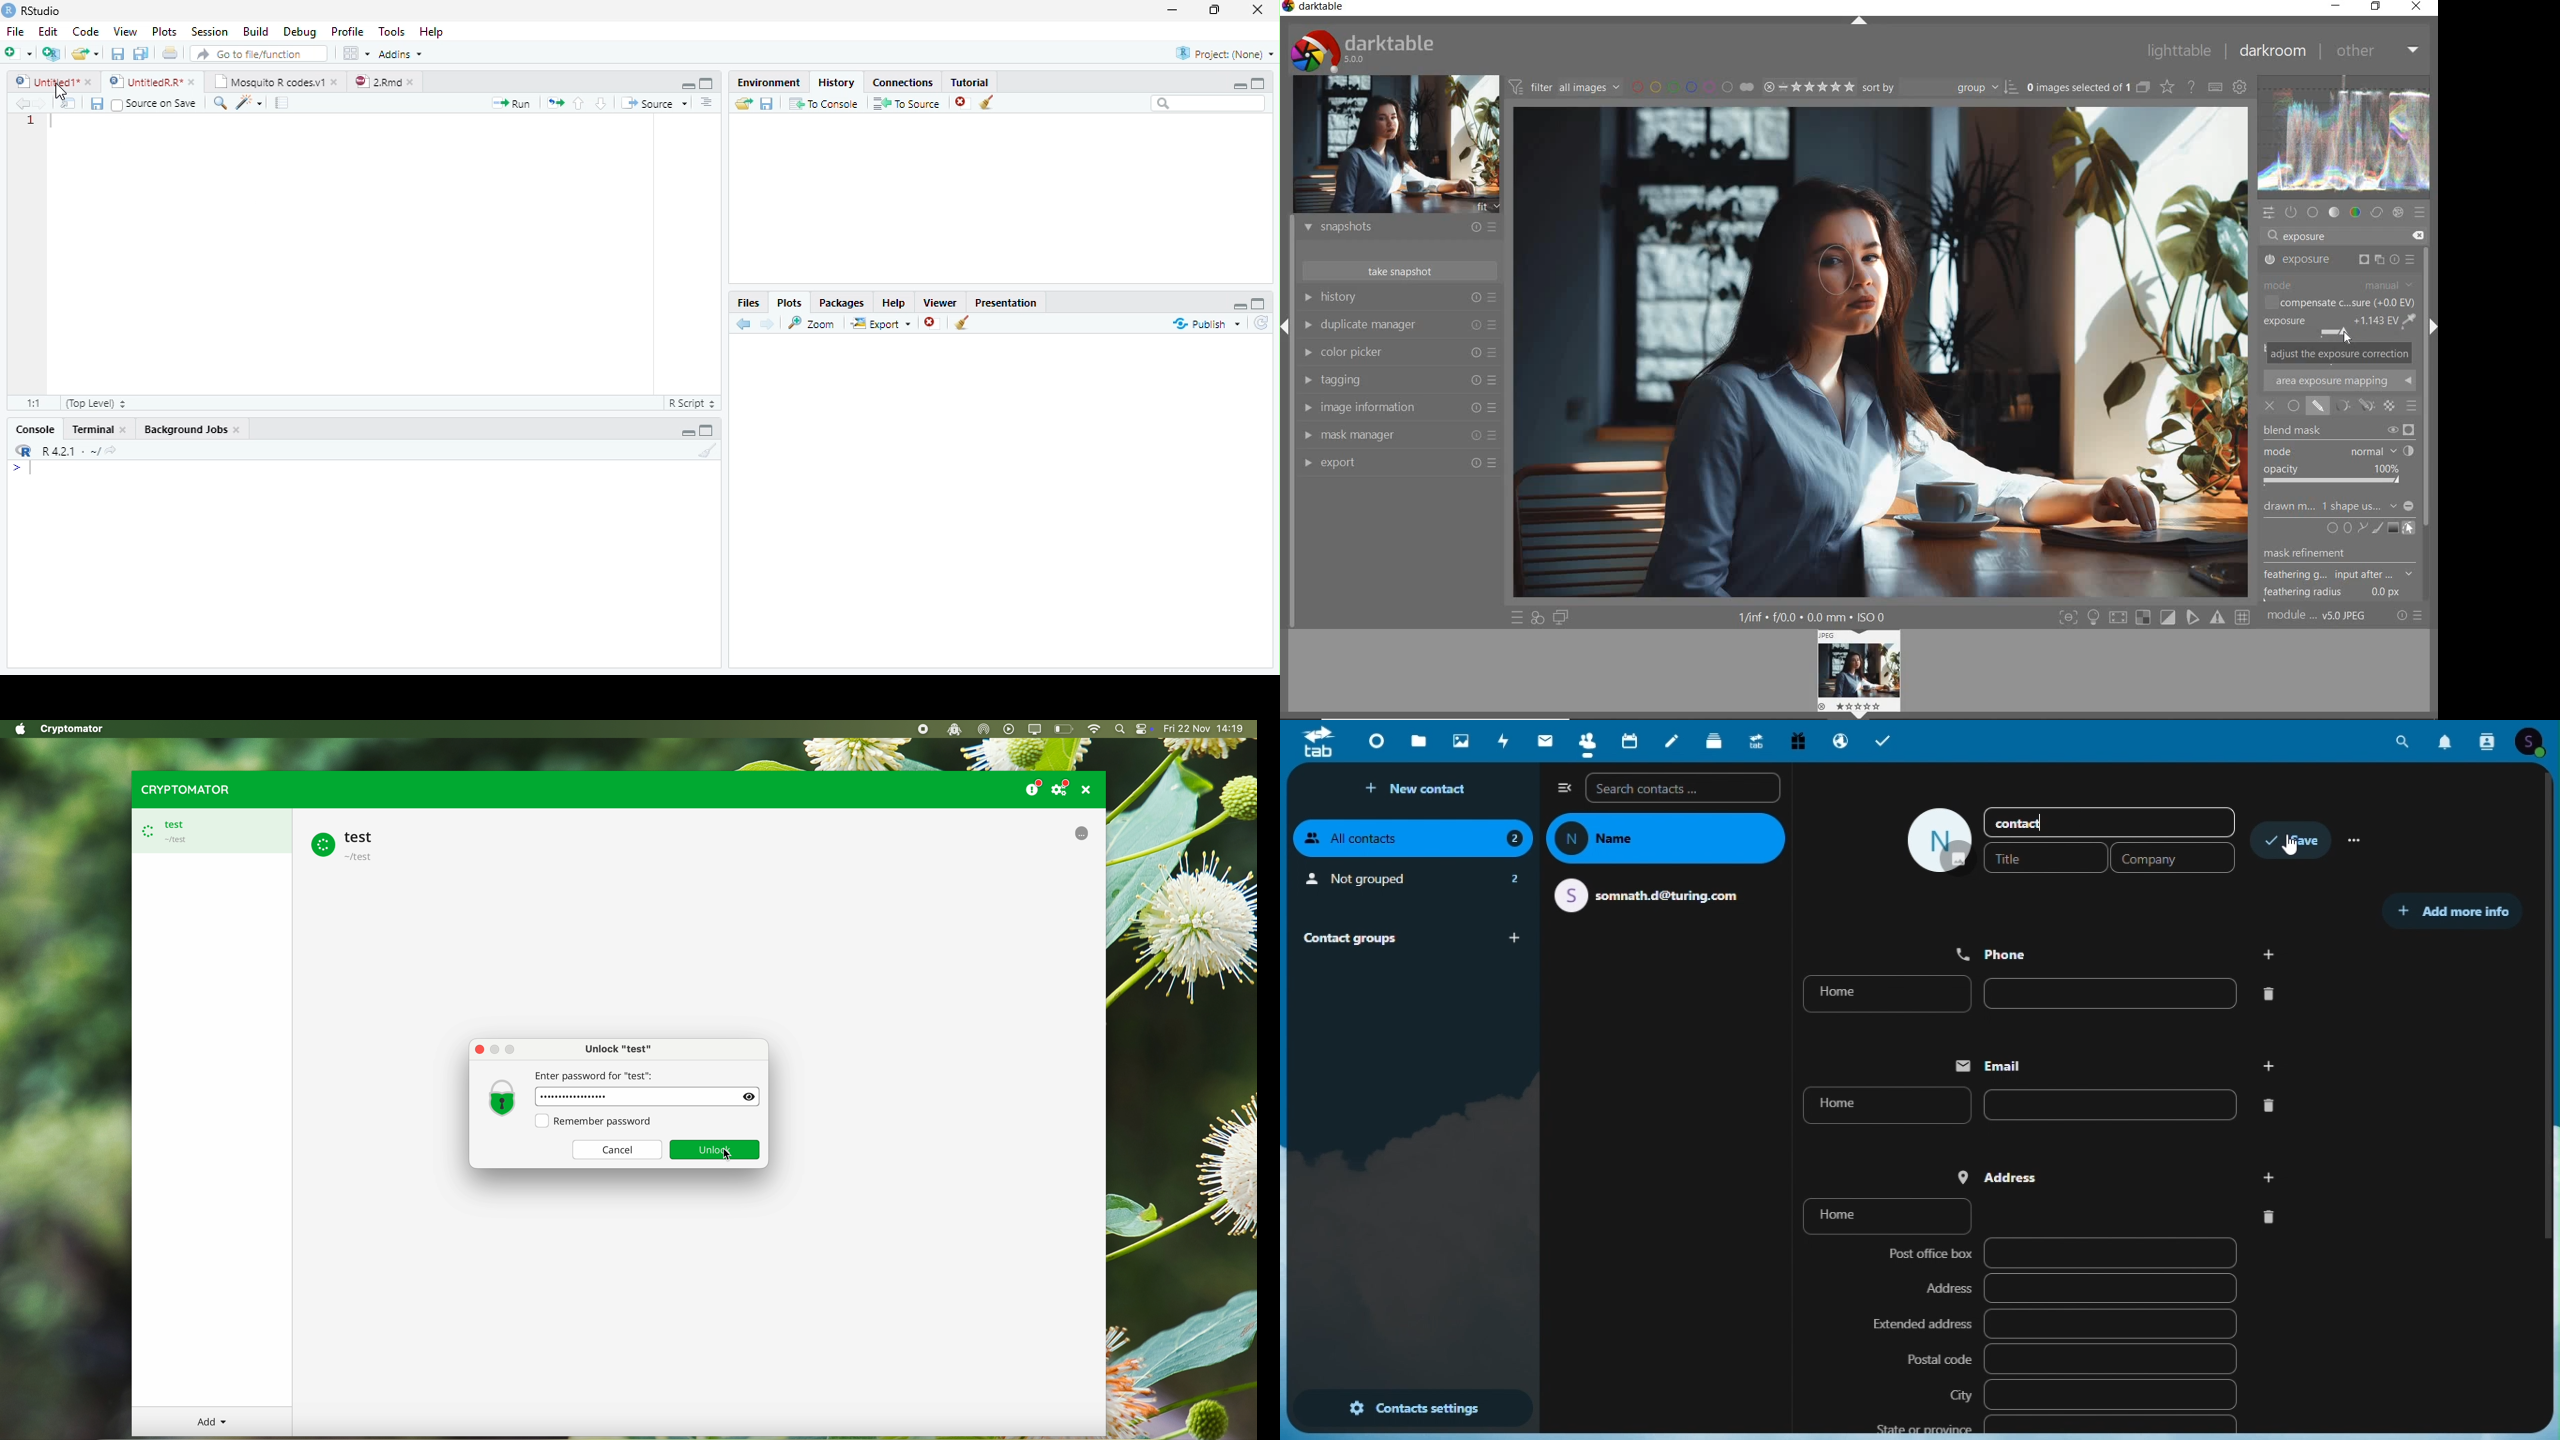  I want to click on waveform, so click(2346, 140).